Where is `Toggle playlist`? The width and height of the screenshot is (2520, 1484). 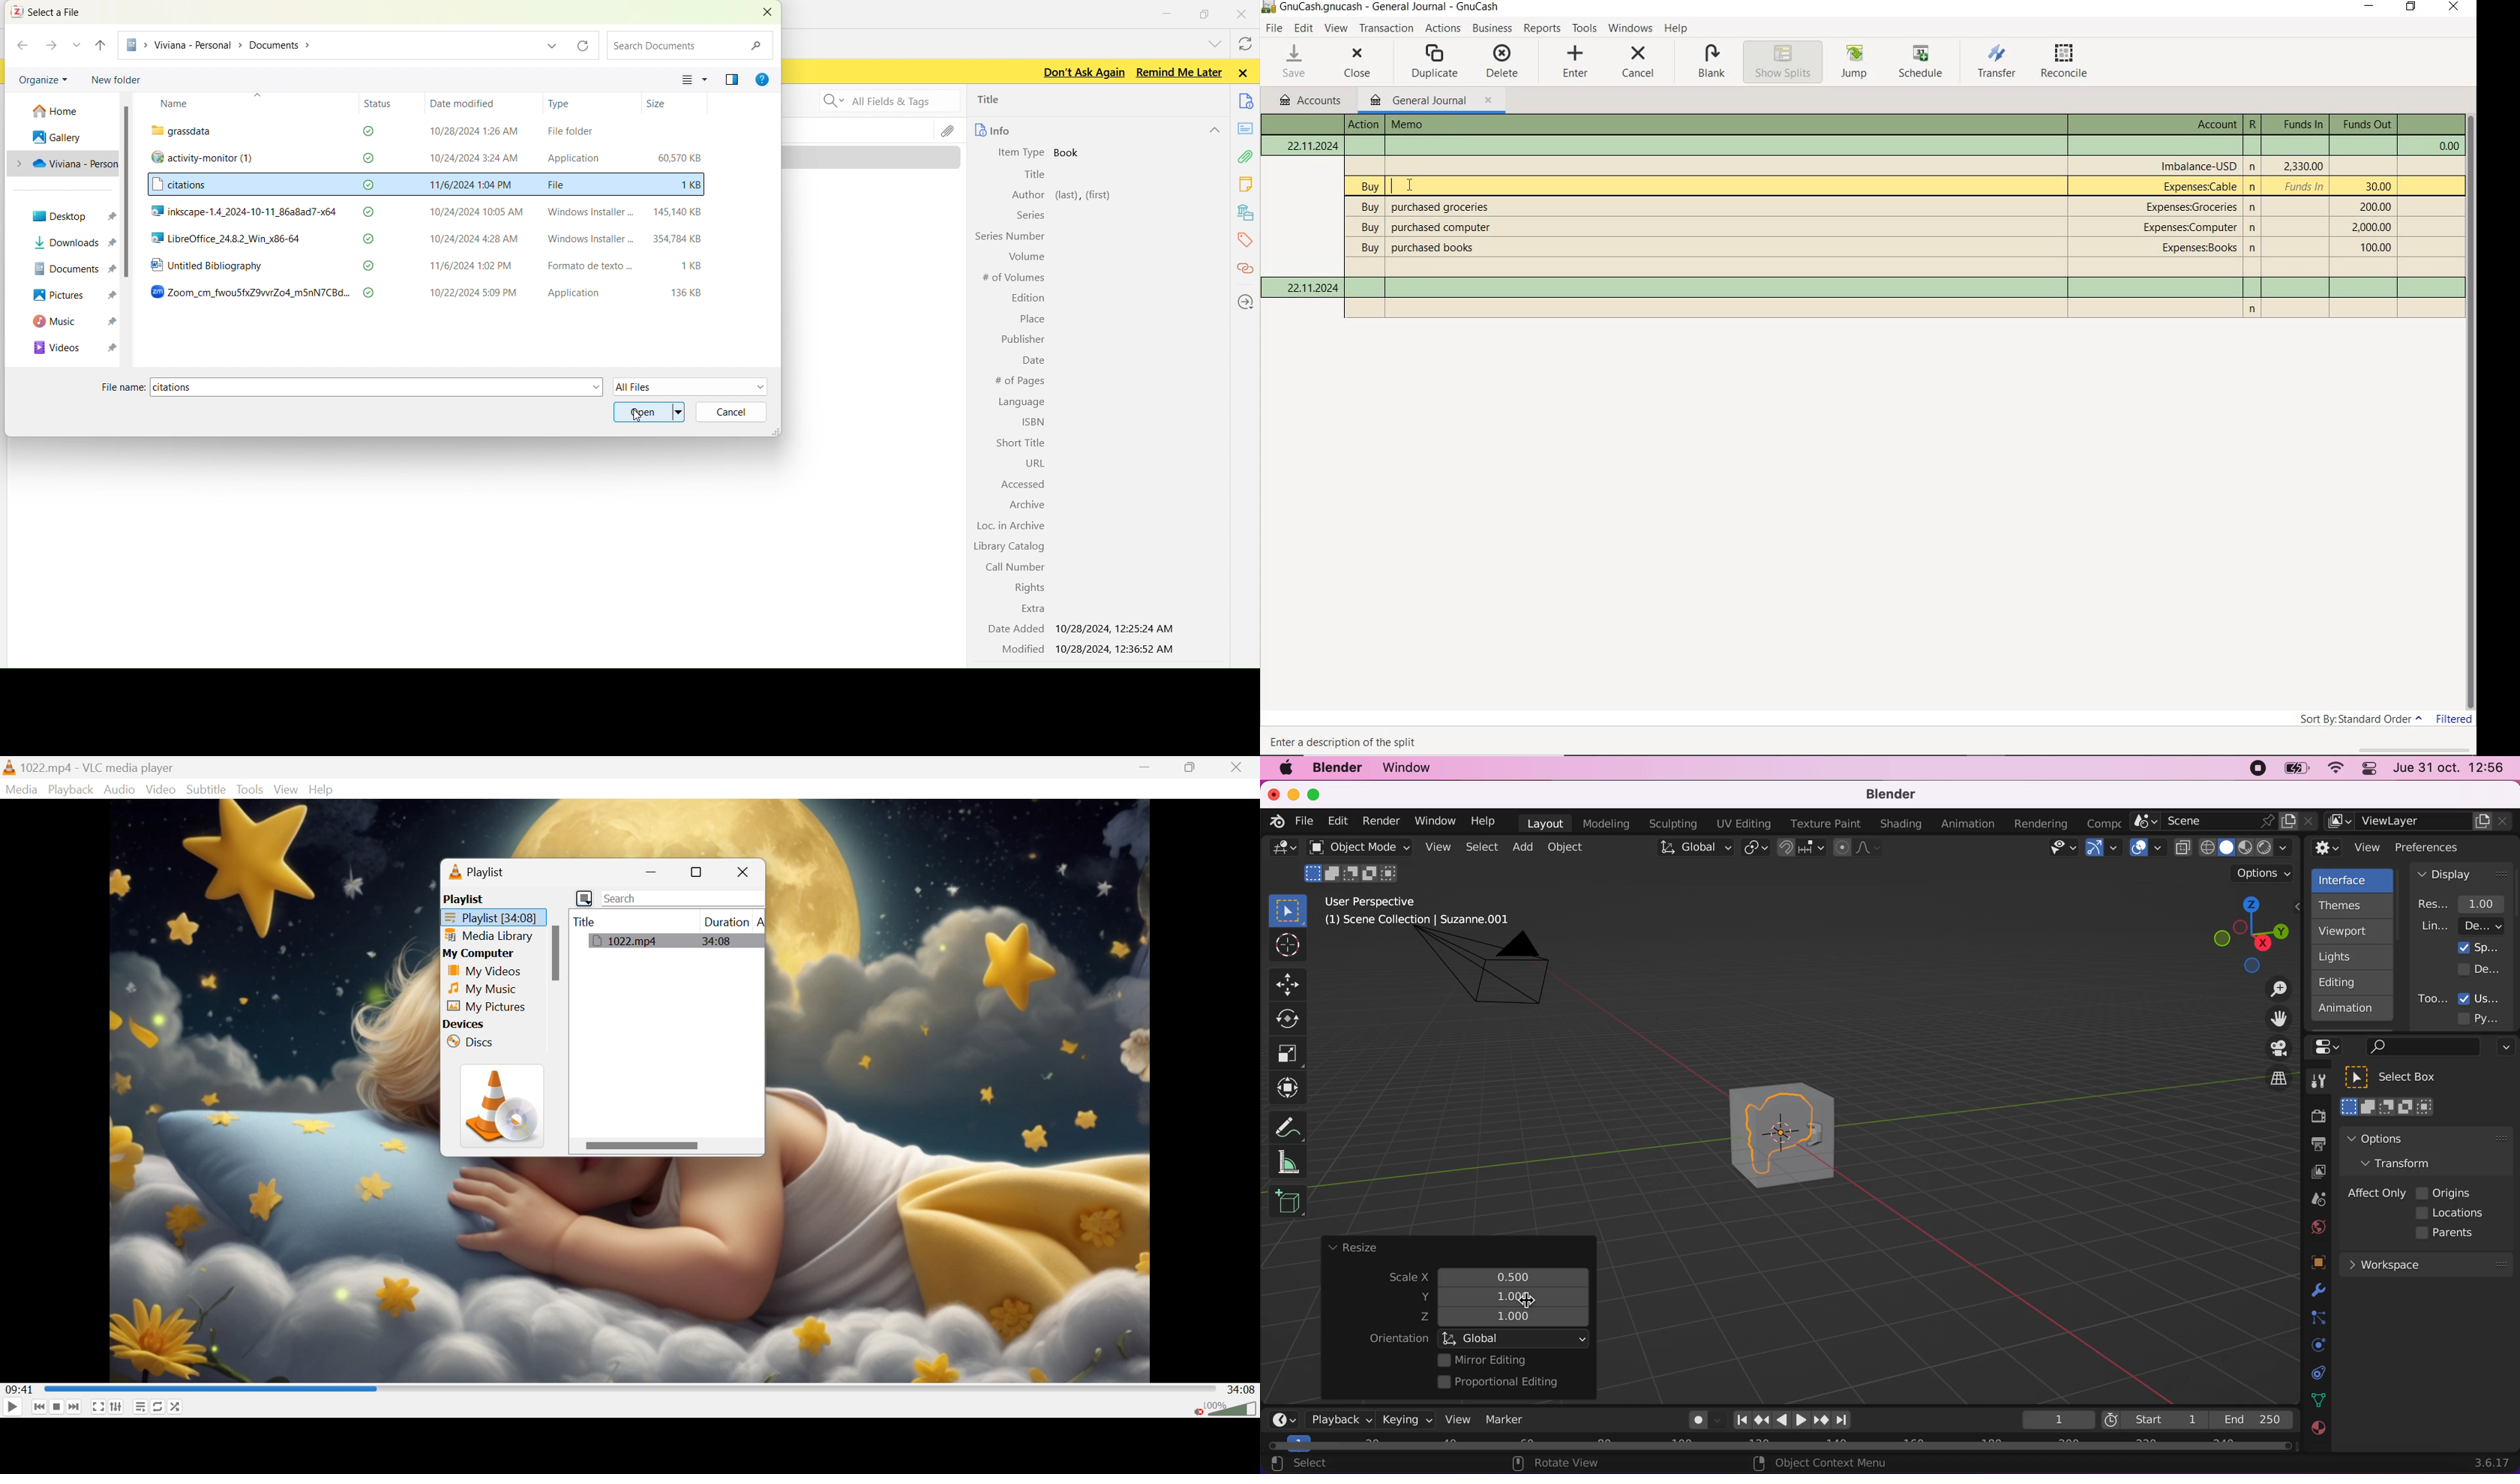 Toggle playlist is located at coordinates (142, 1406).